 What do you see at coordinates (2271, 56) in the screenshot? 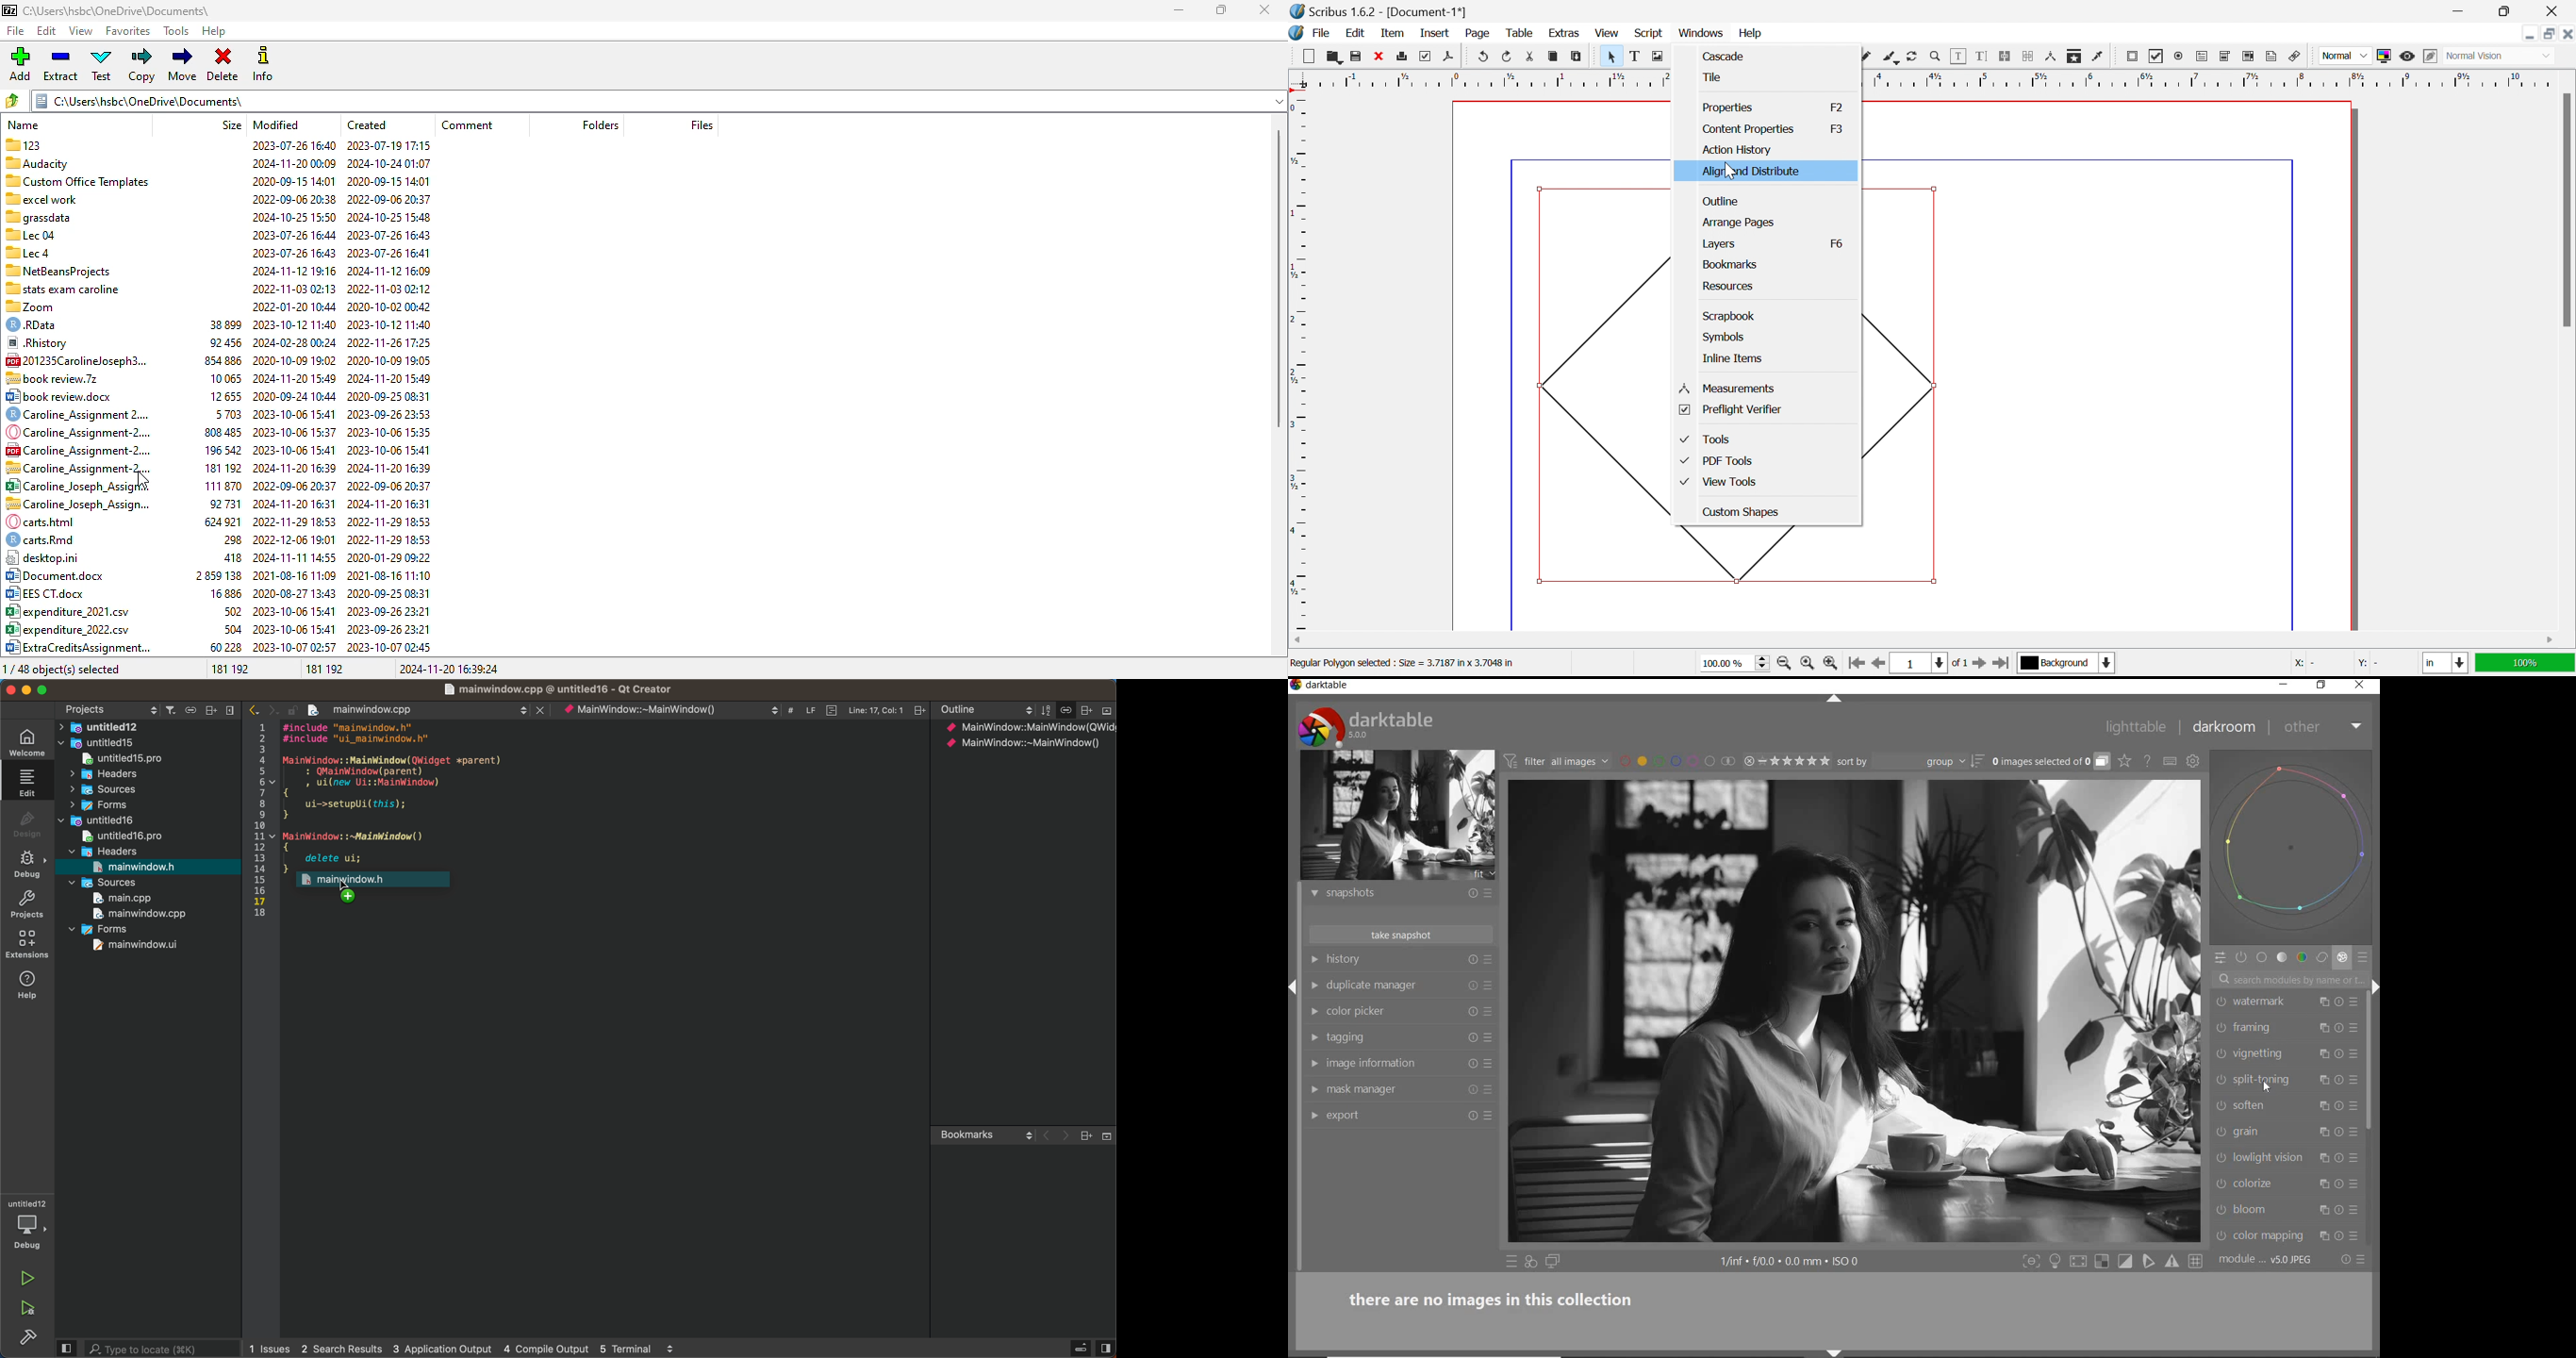
I see `Text annotation` at bounding box center [2271, 56].